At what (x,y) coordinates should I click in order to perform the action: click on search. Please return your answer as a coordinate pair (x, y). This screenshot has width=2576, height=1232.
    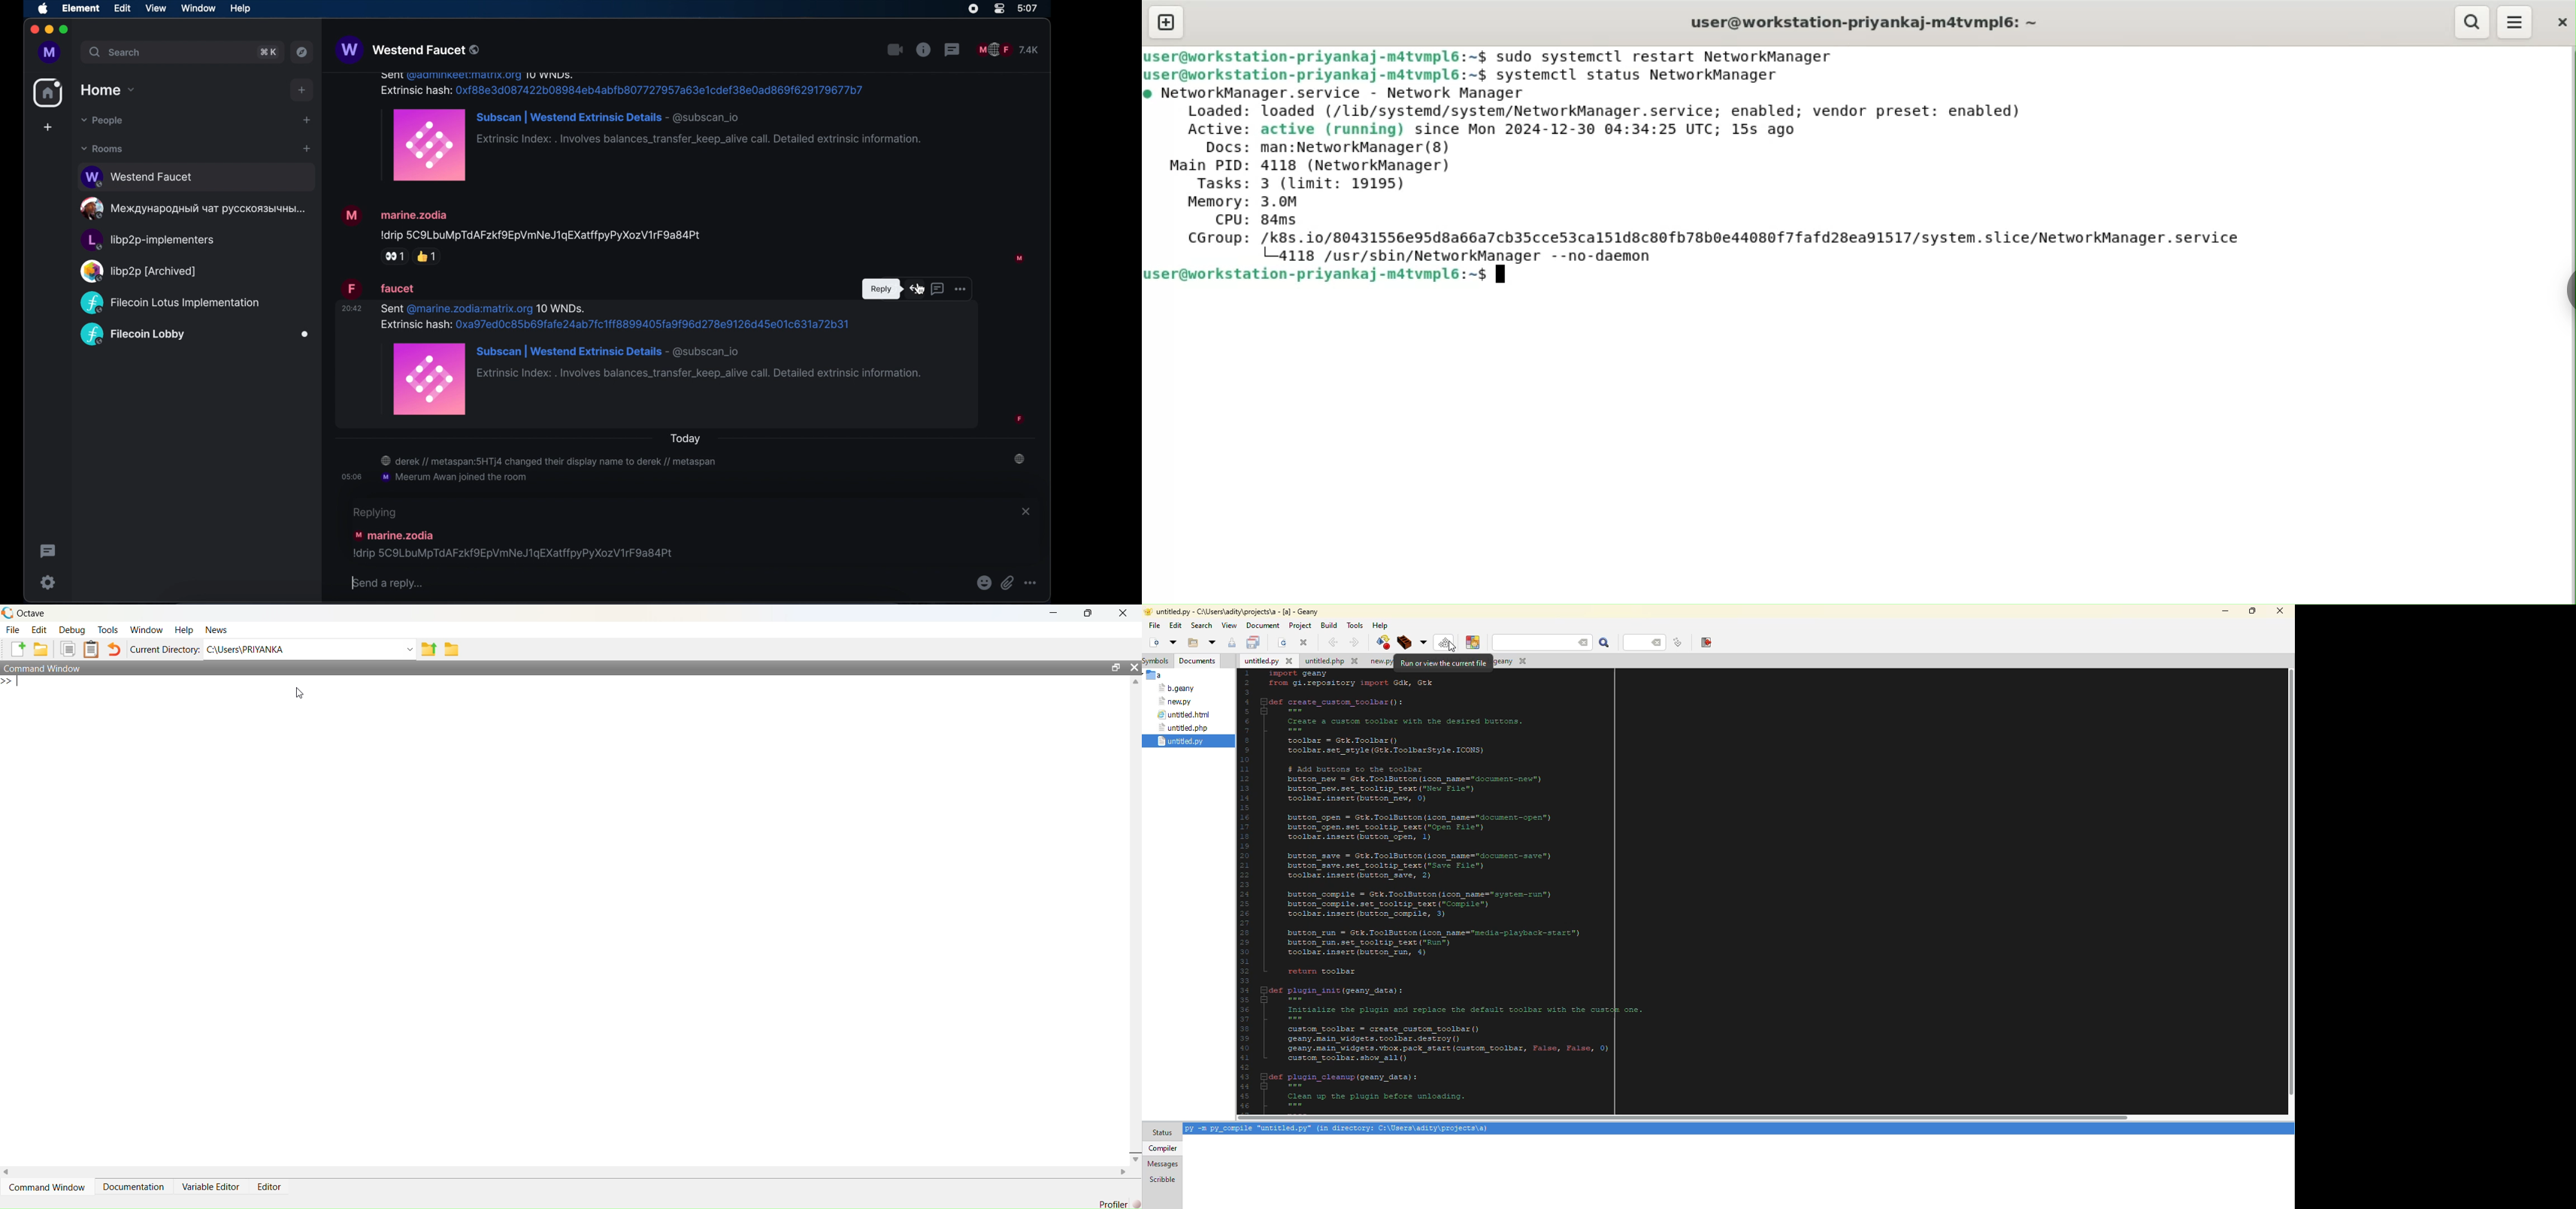
    Looking at the image, I should click on (114, 52).